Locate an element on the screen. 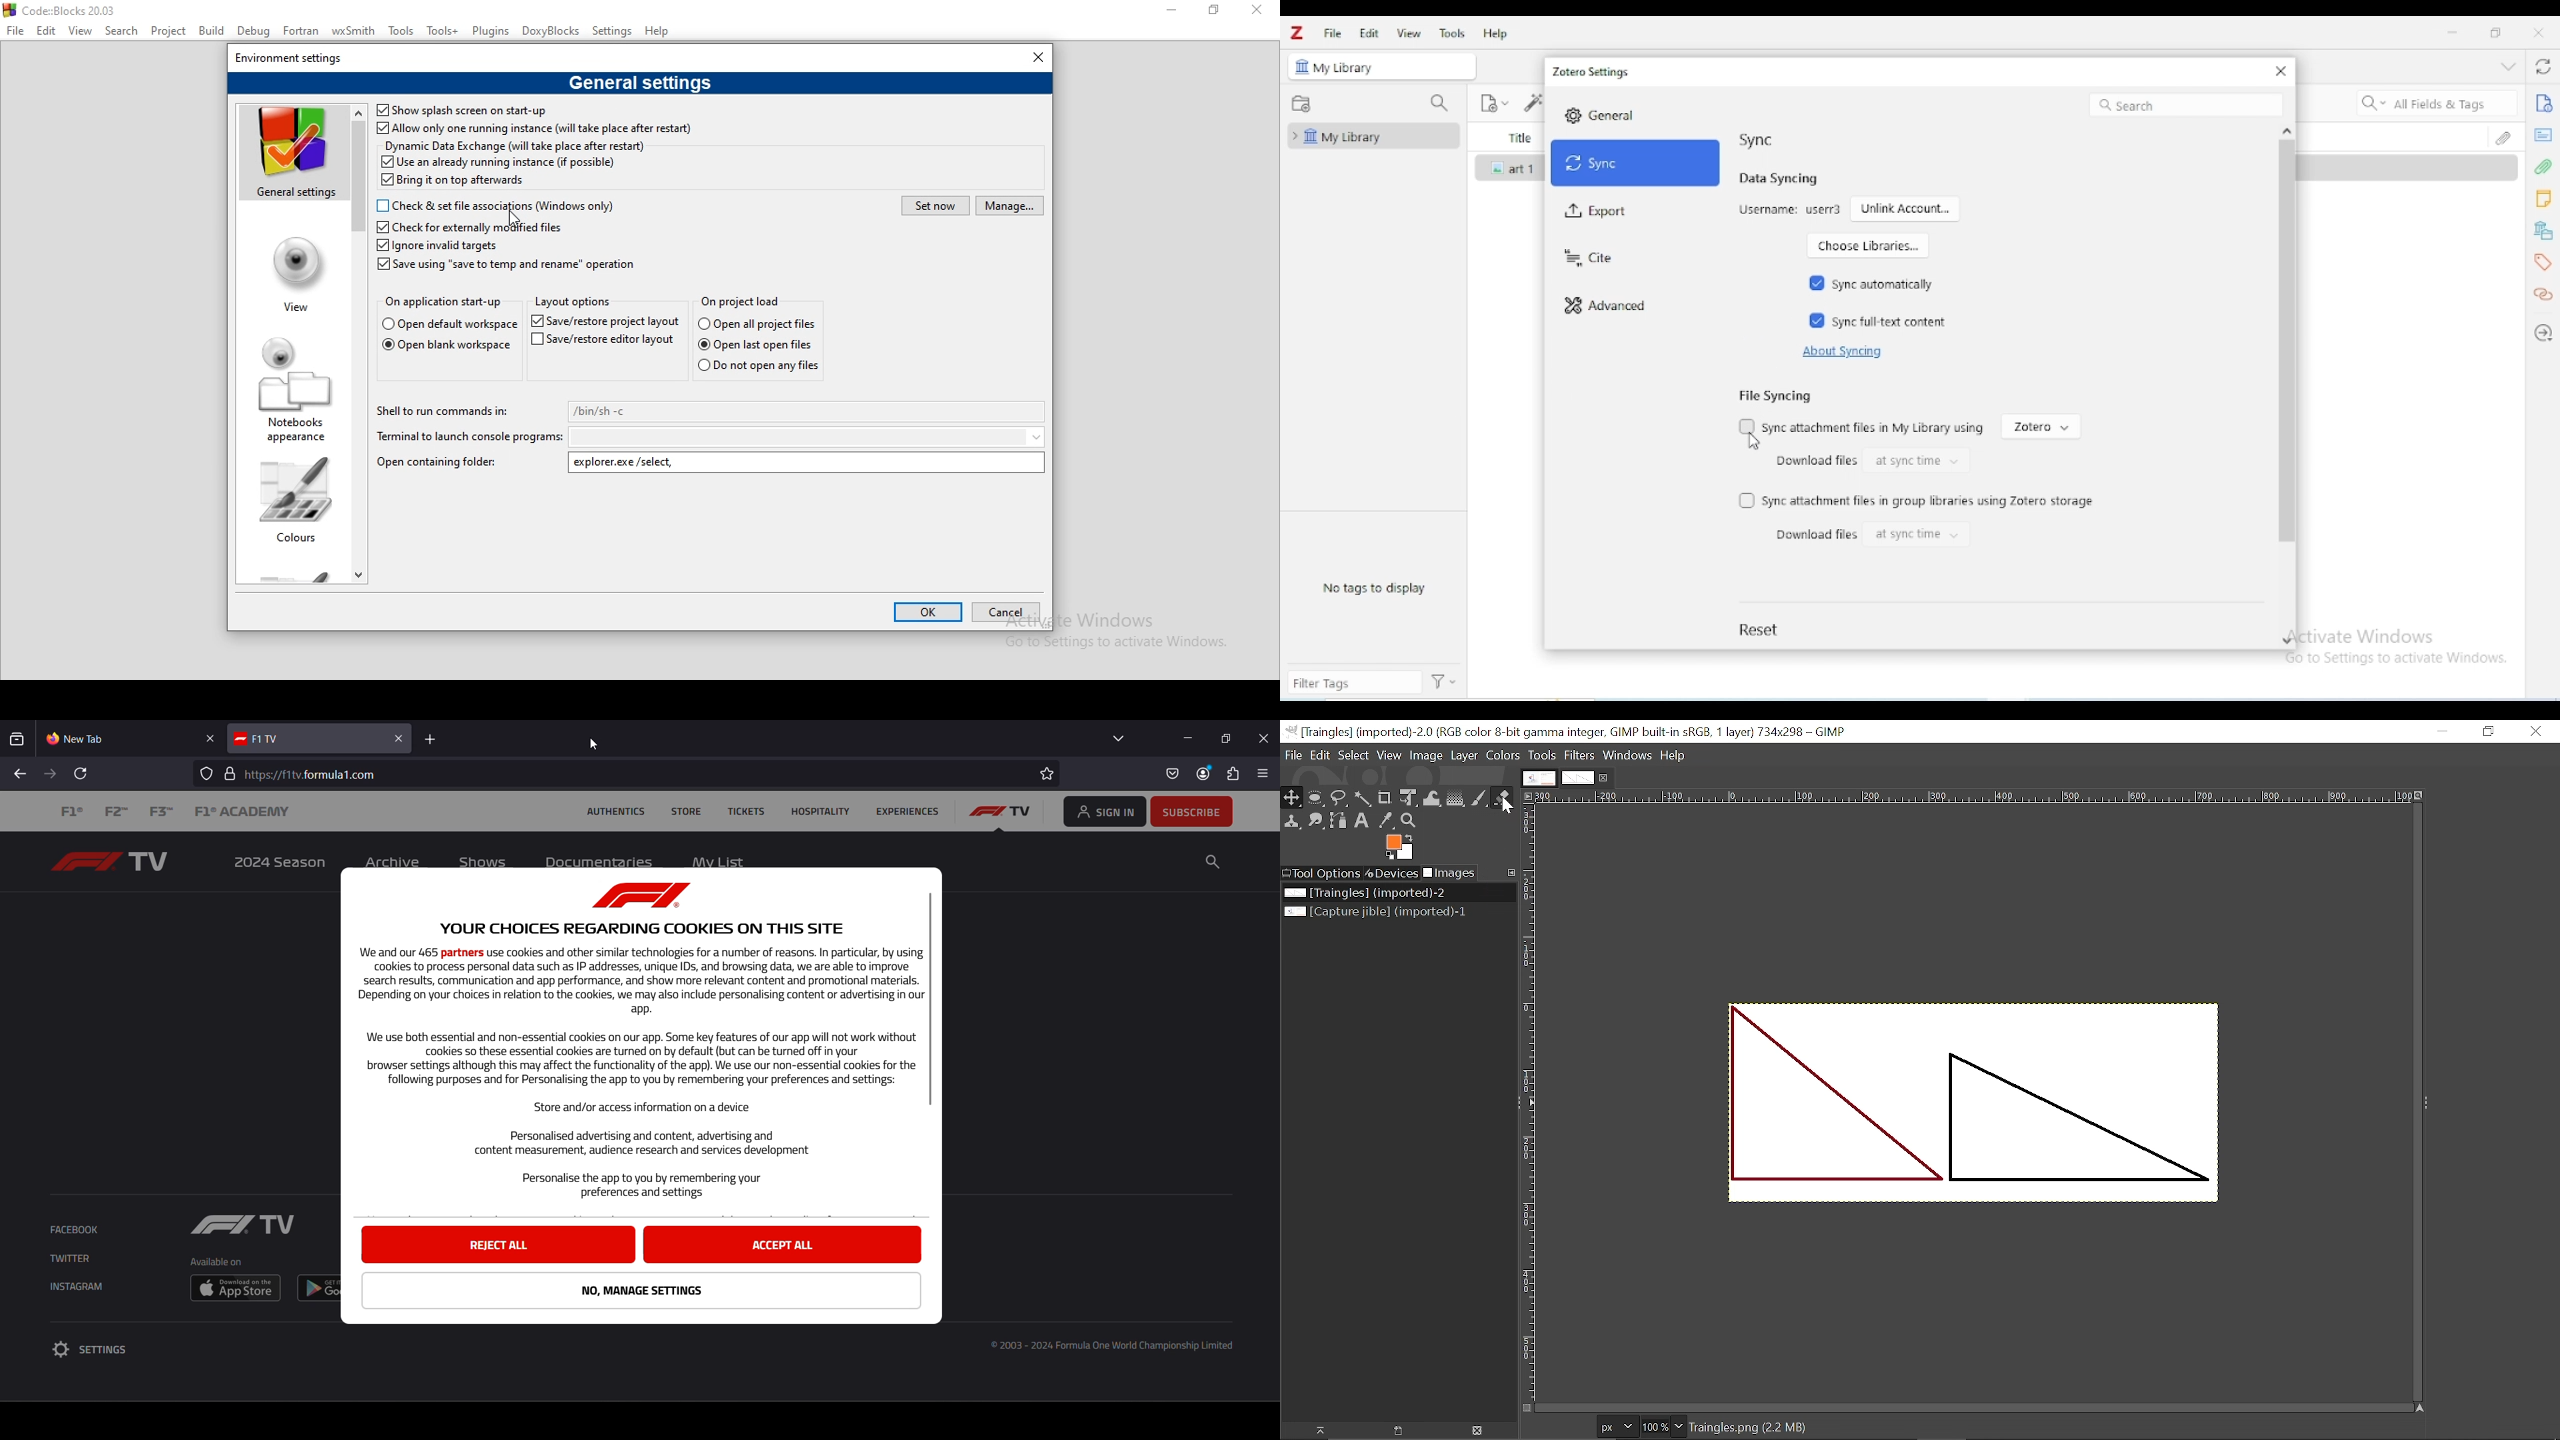   zotero is located at coordinates (2041, 427).